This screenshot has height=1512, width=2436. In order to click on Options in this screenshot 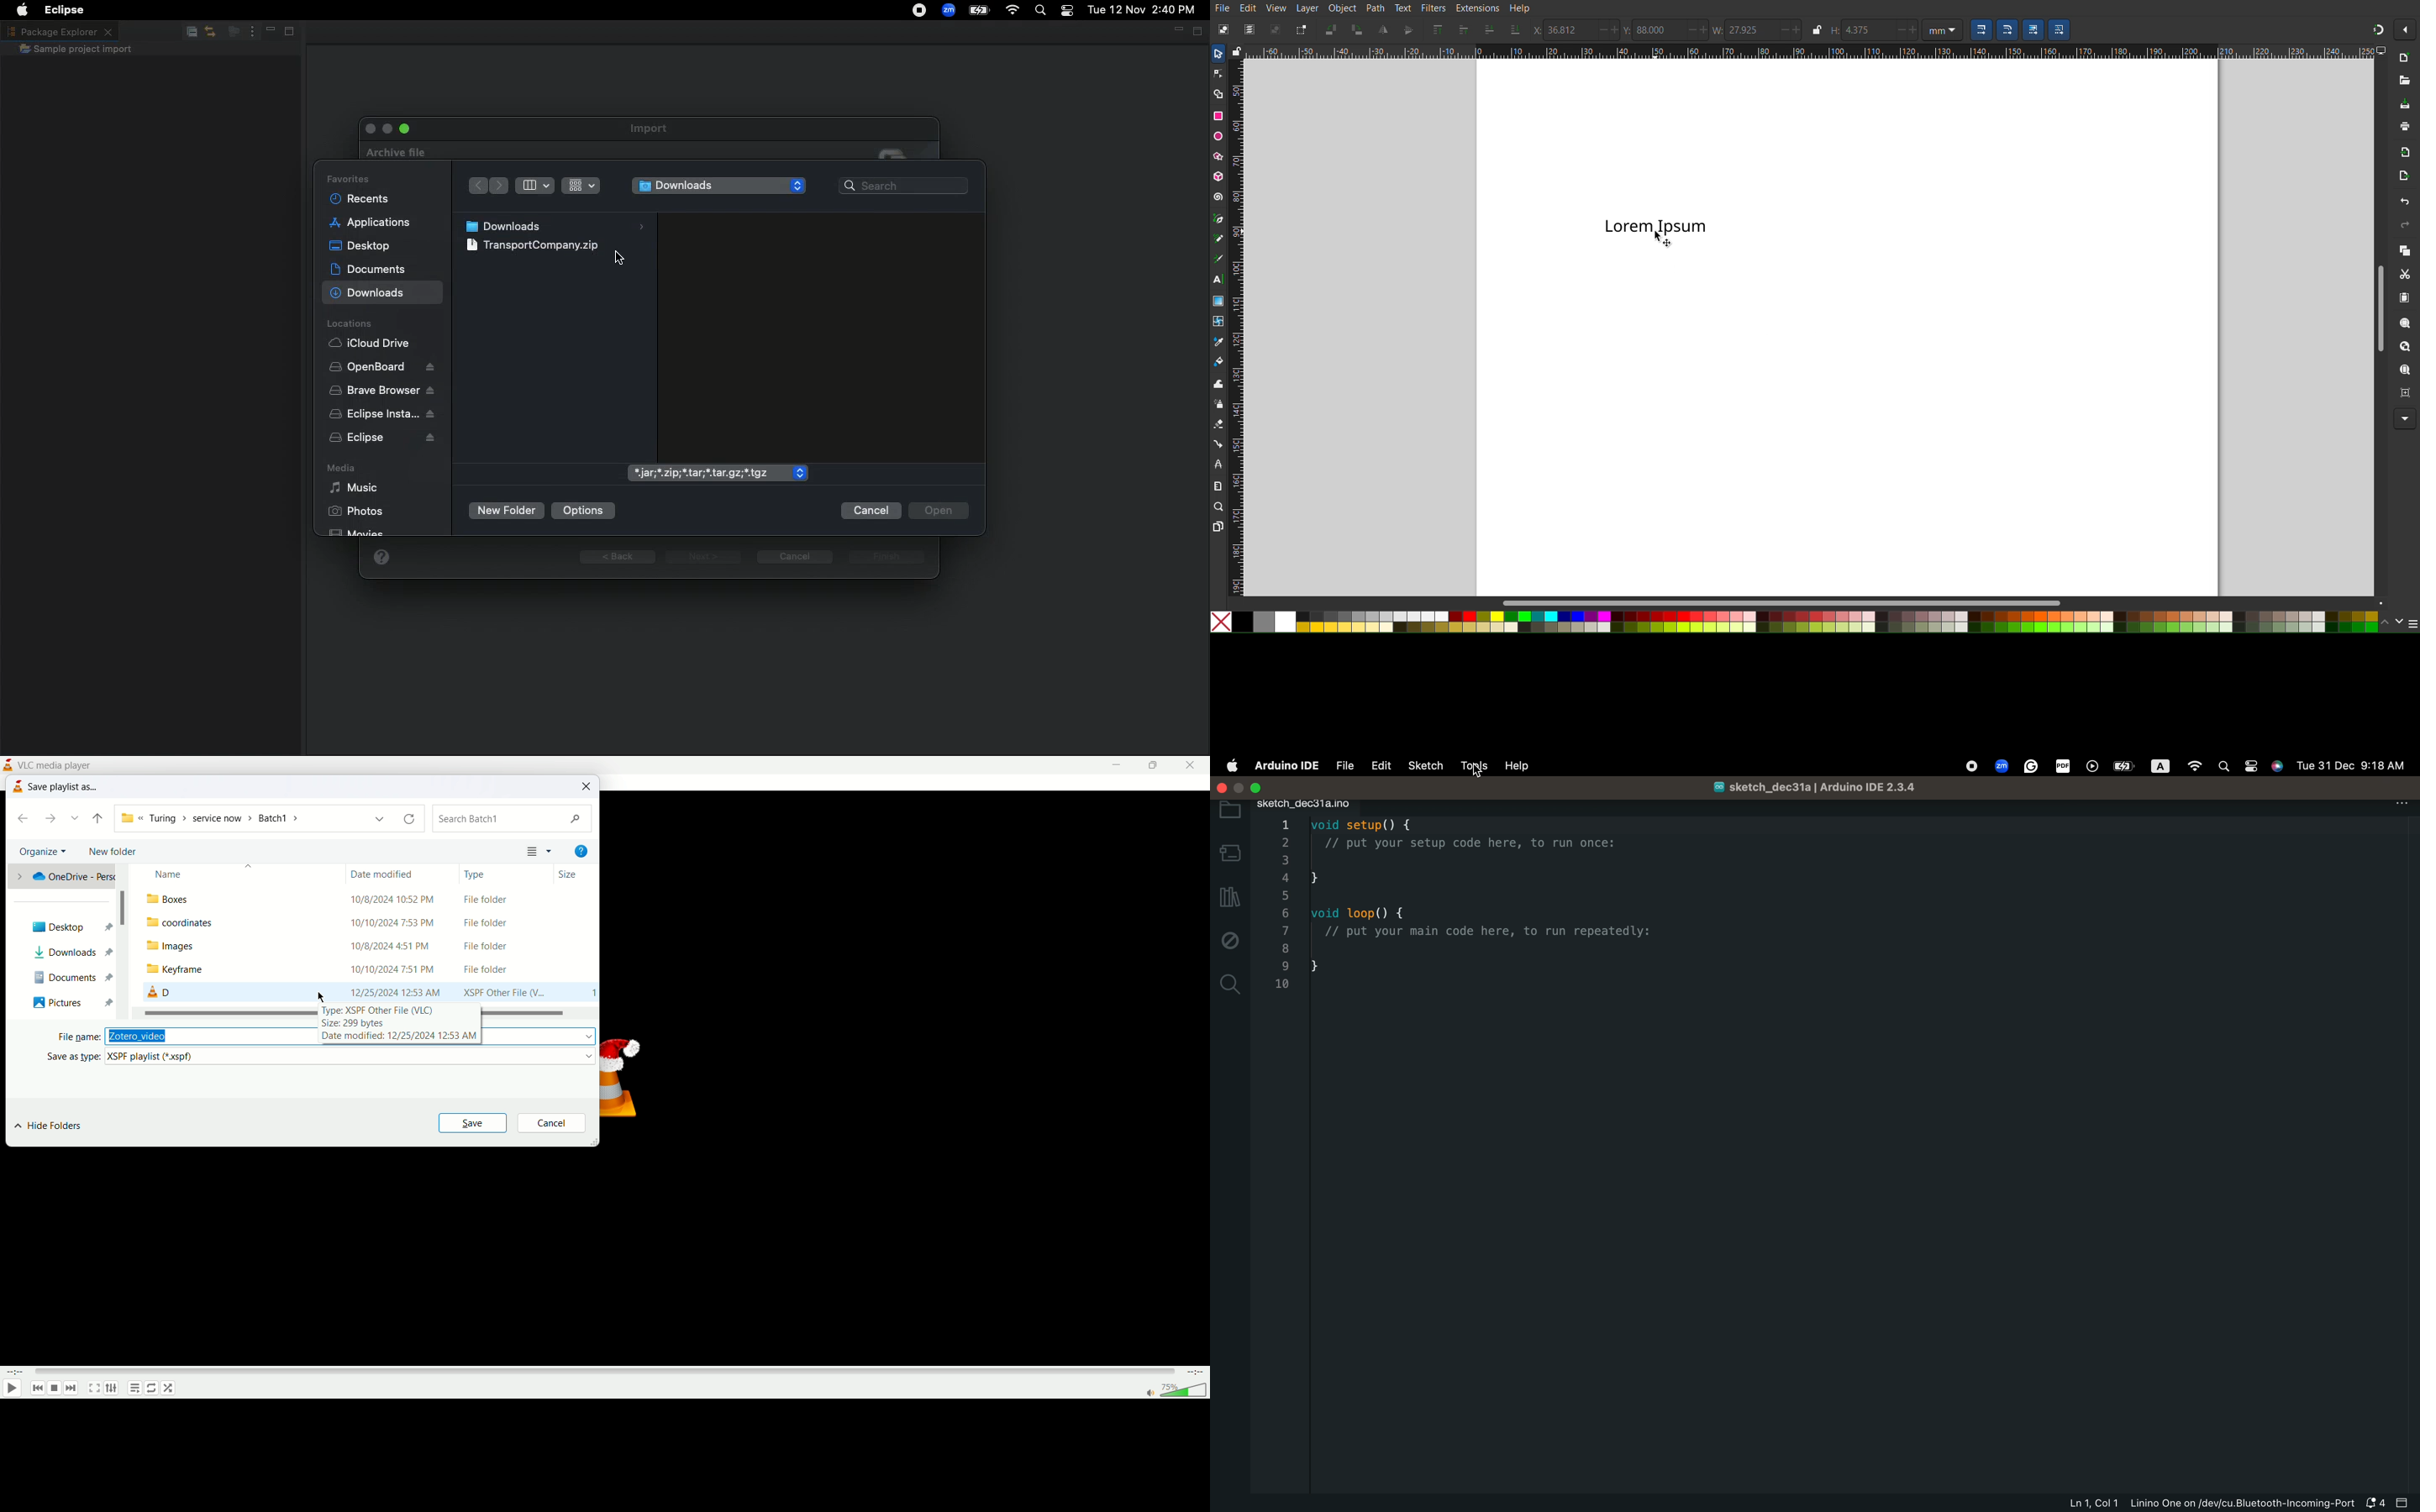, I will do `click(2406, 30)`.